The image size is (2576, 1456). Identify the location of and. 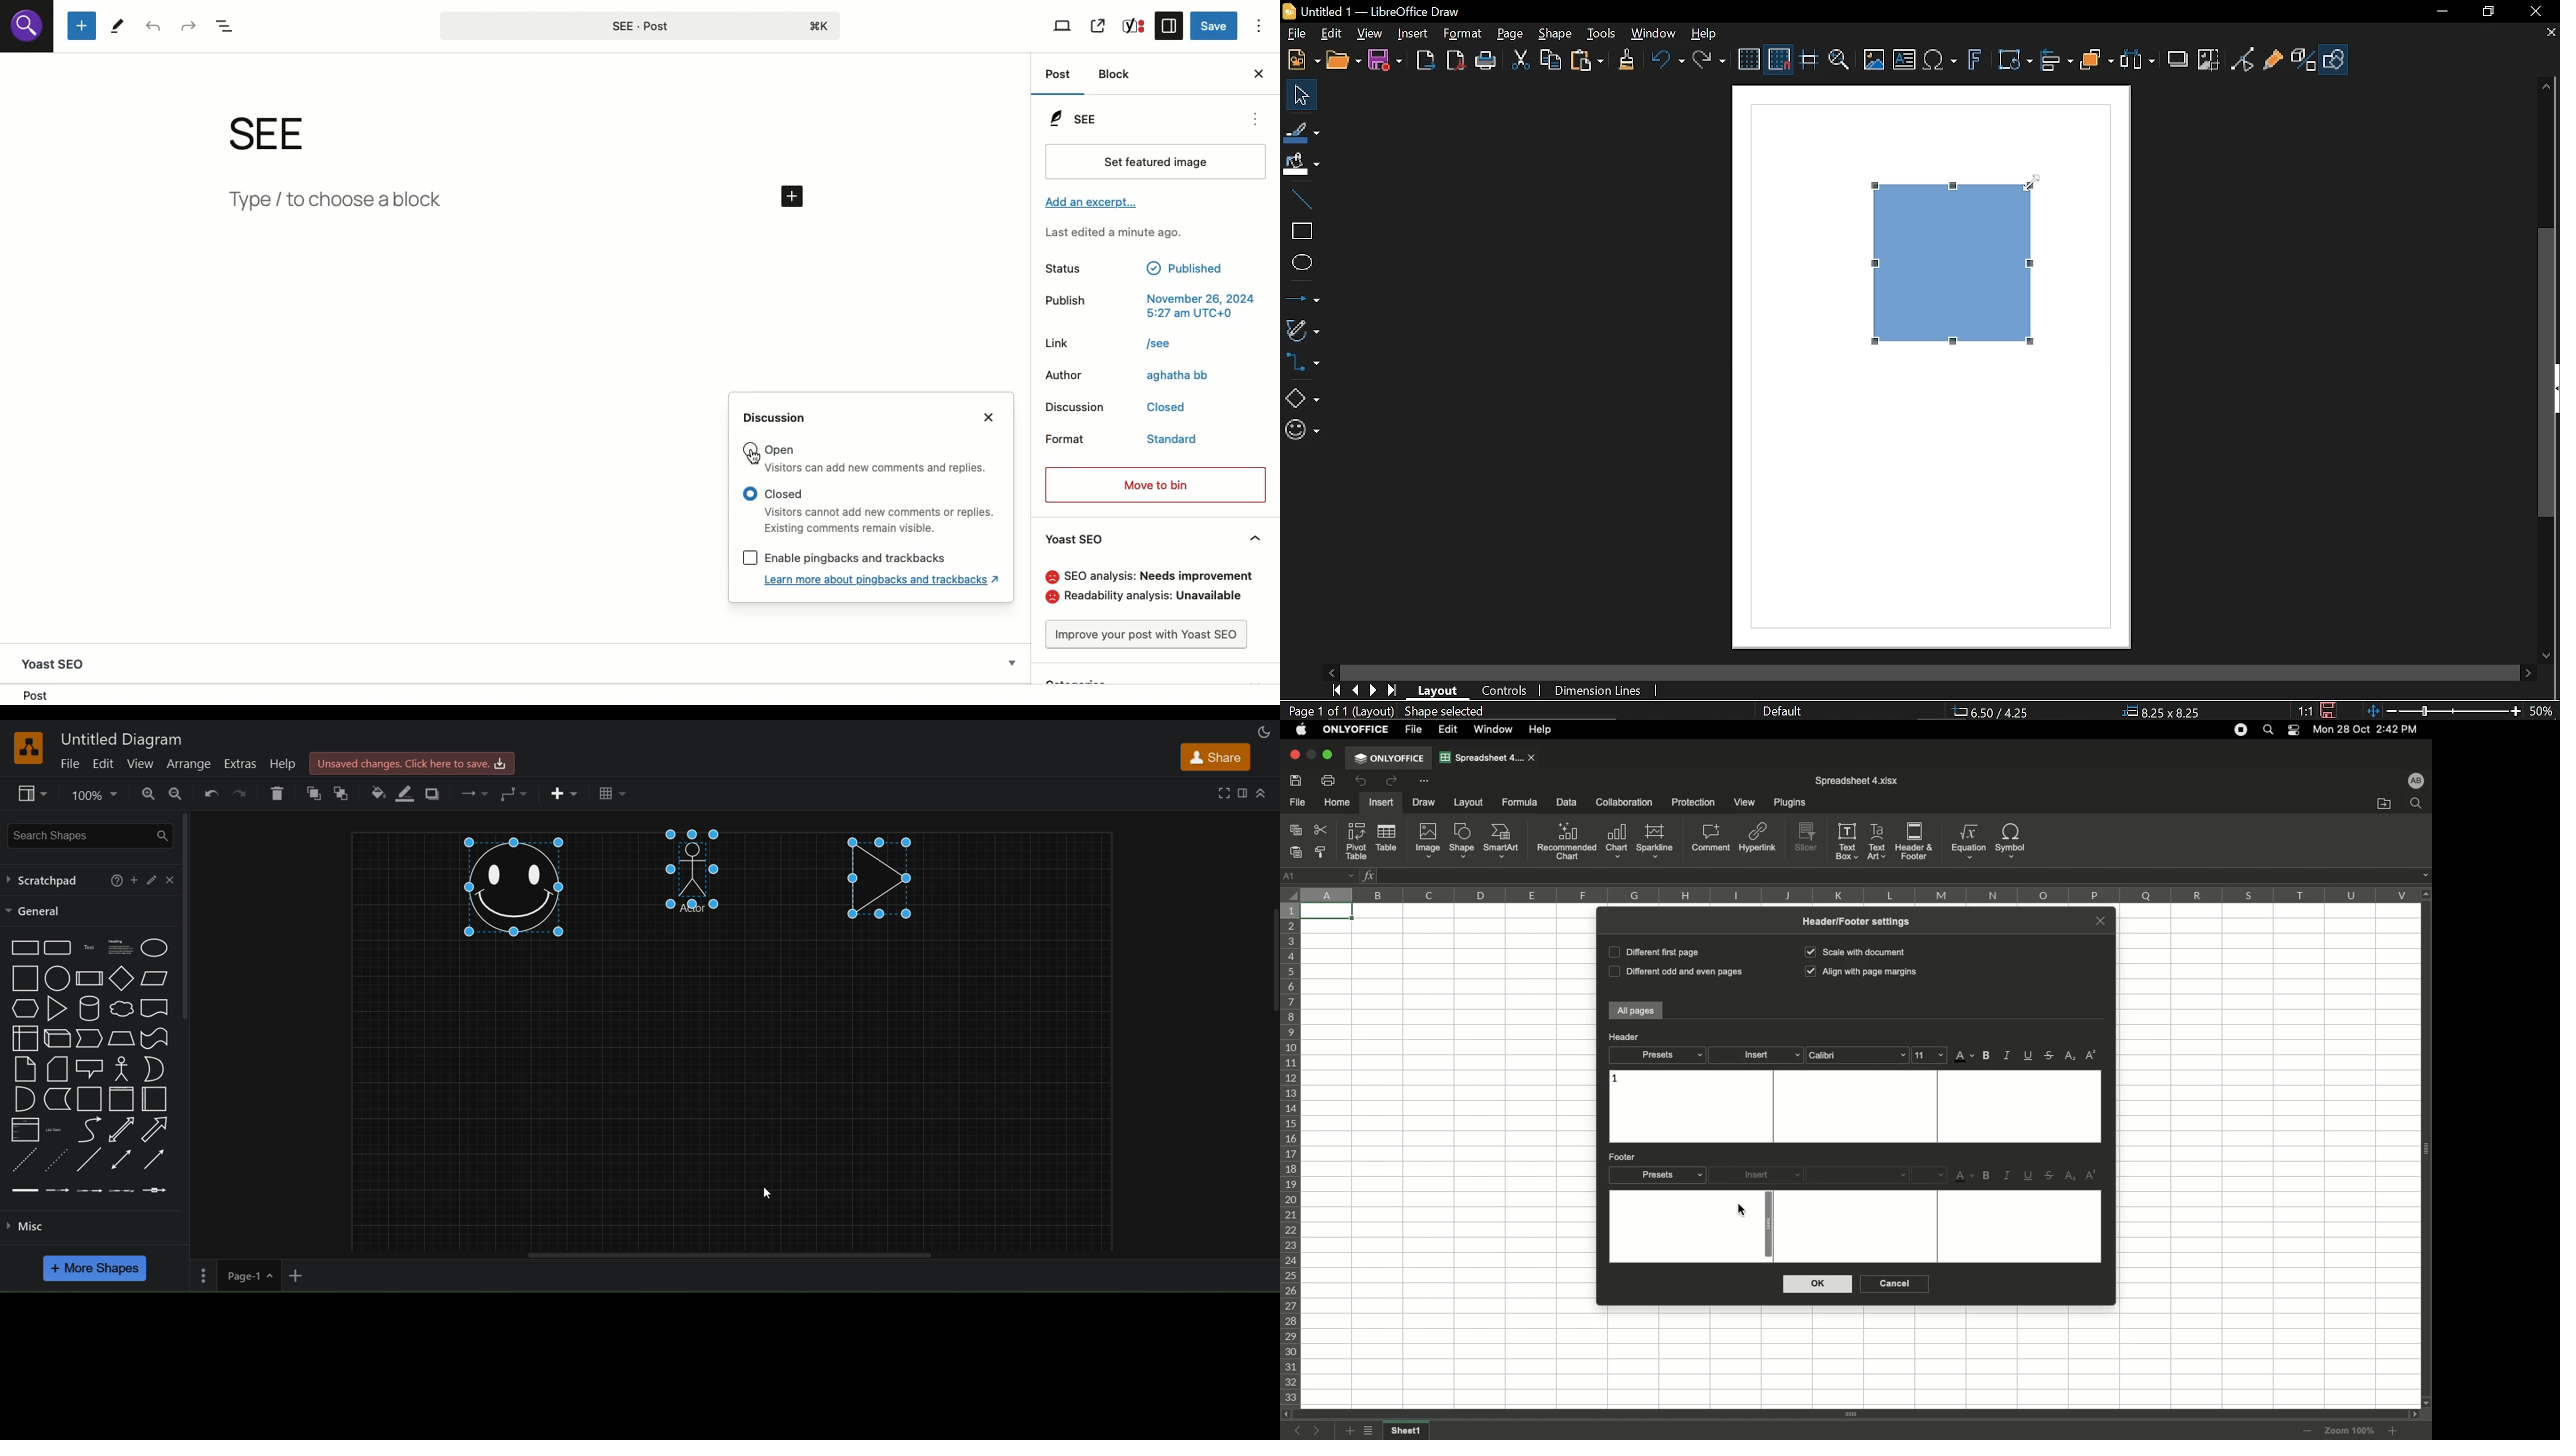
(23, 1099).